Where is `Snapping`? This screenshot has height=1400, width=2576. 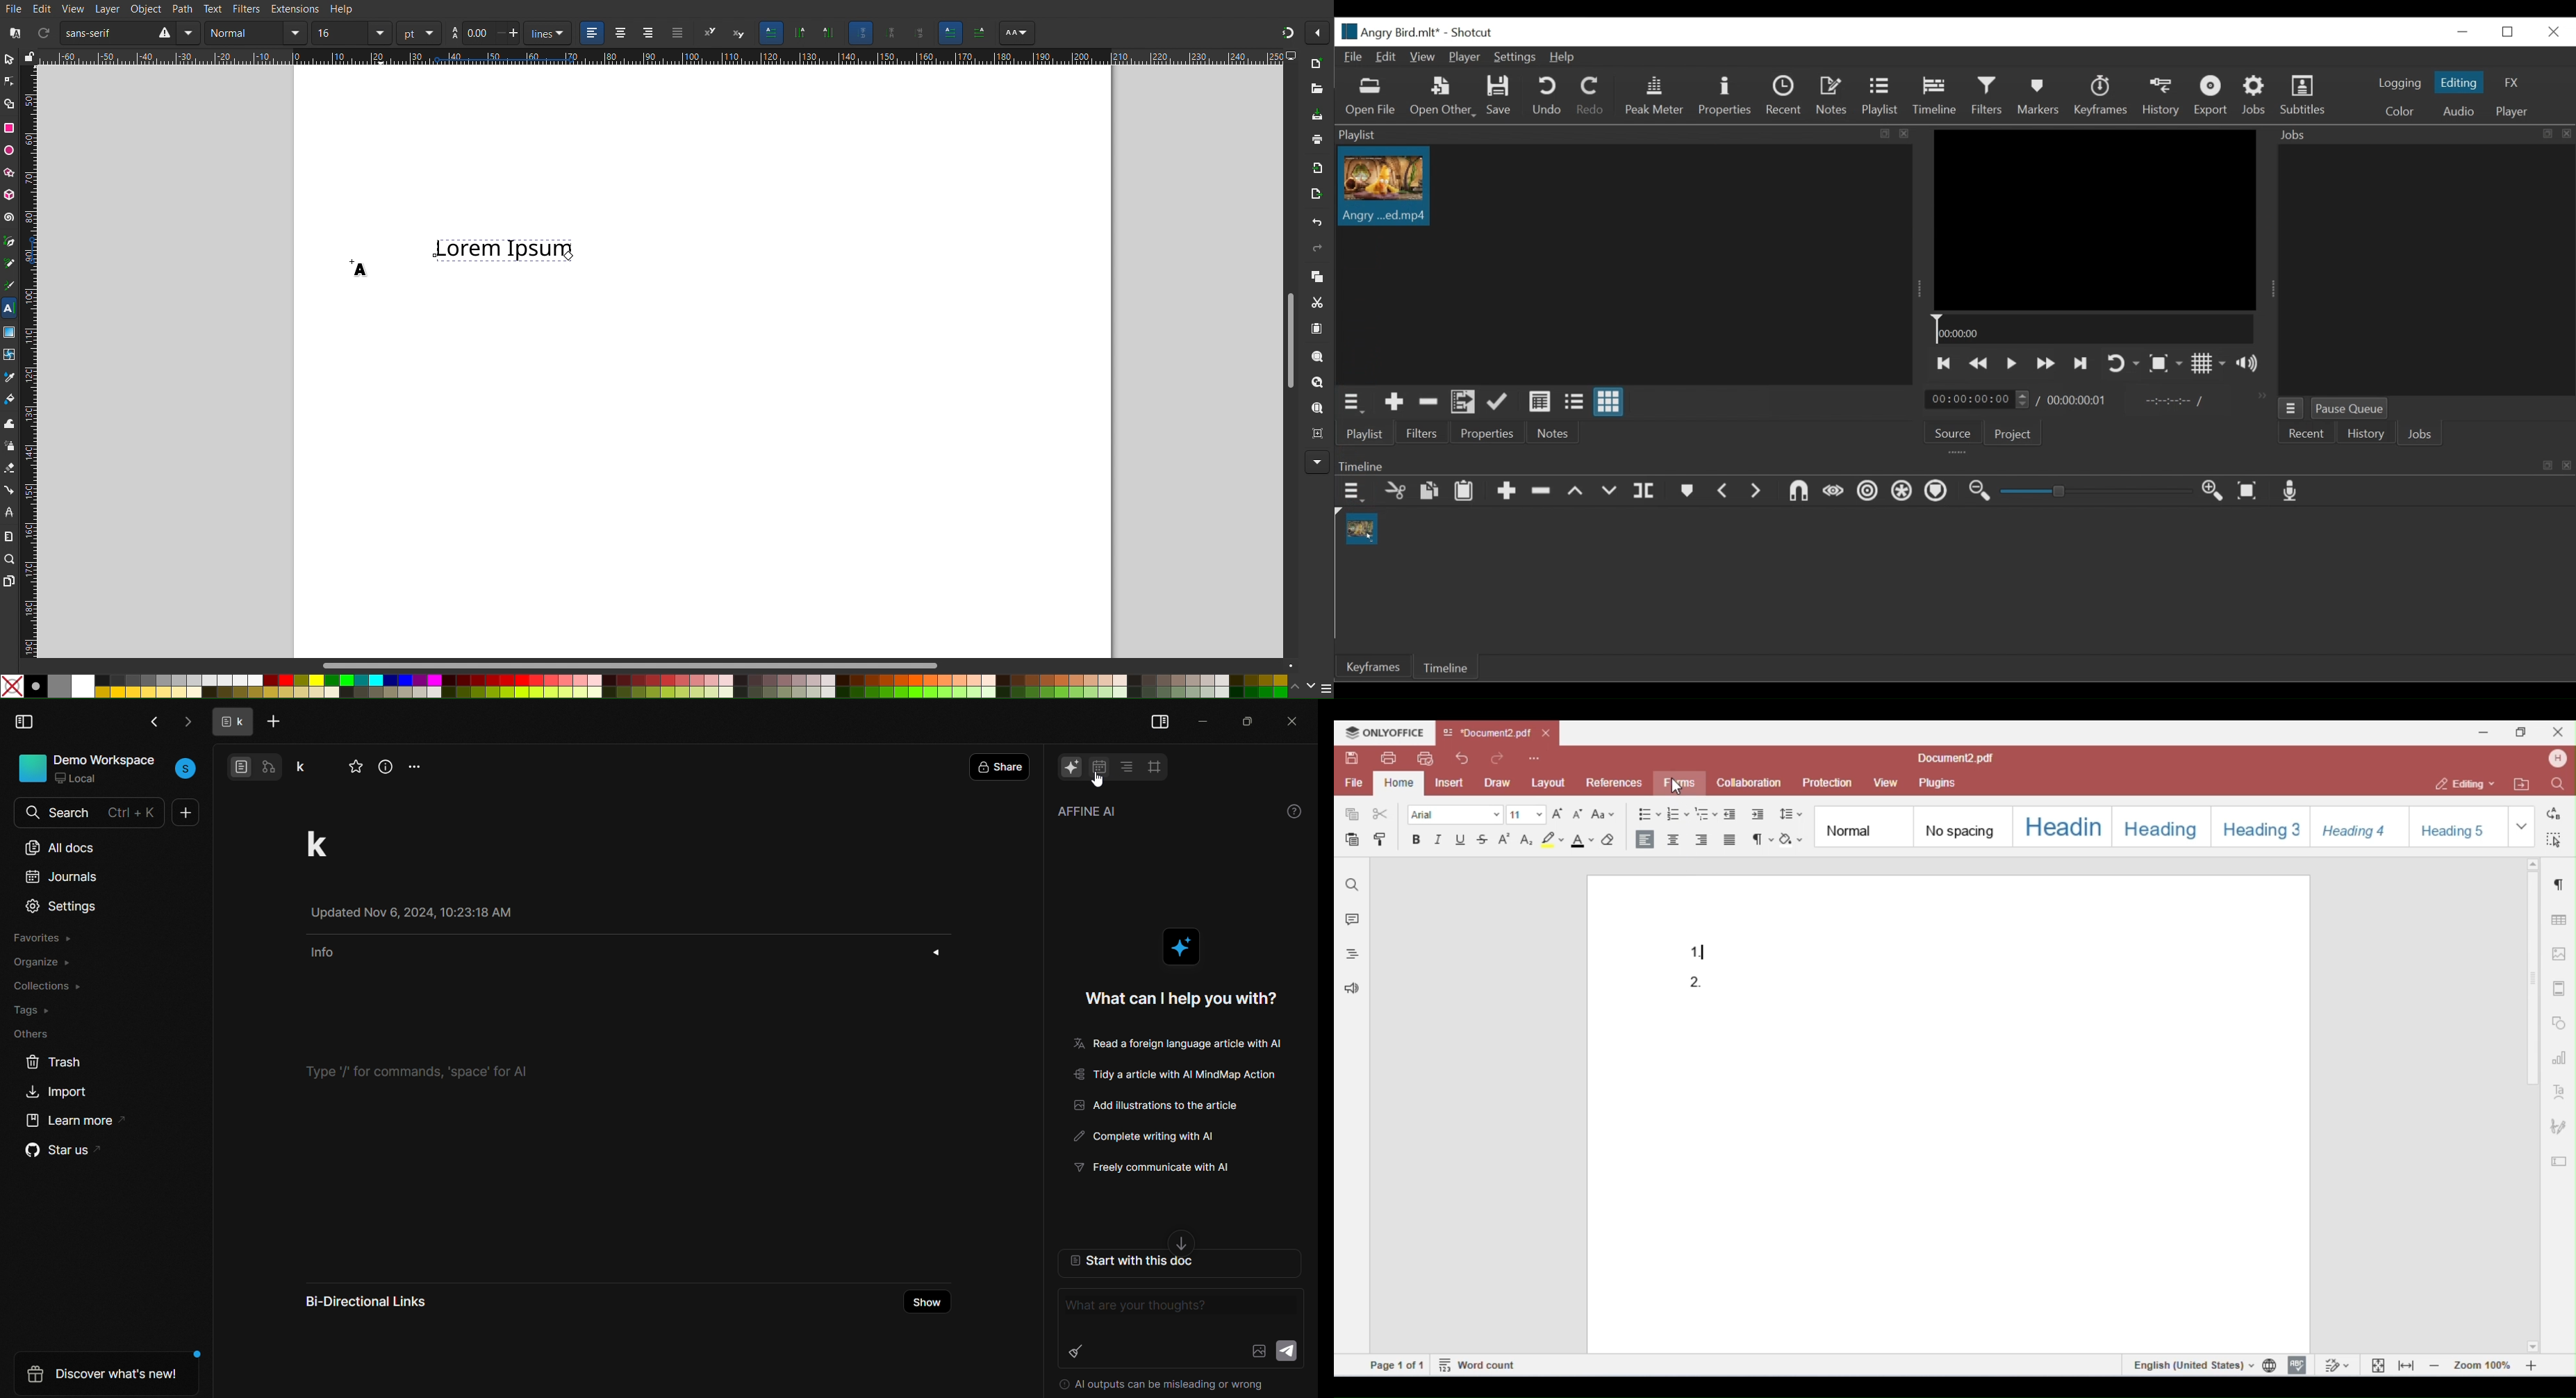 Snapping is located at coordinates (1287, 33).